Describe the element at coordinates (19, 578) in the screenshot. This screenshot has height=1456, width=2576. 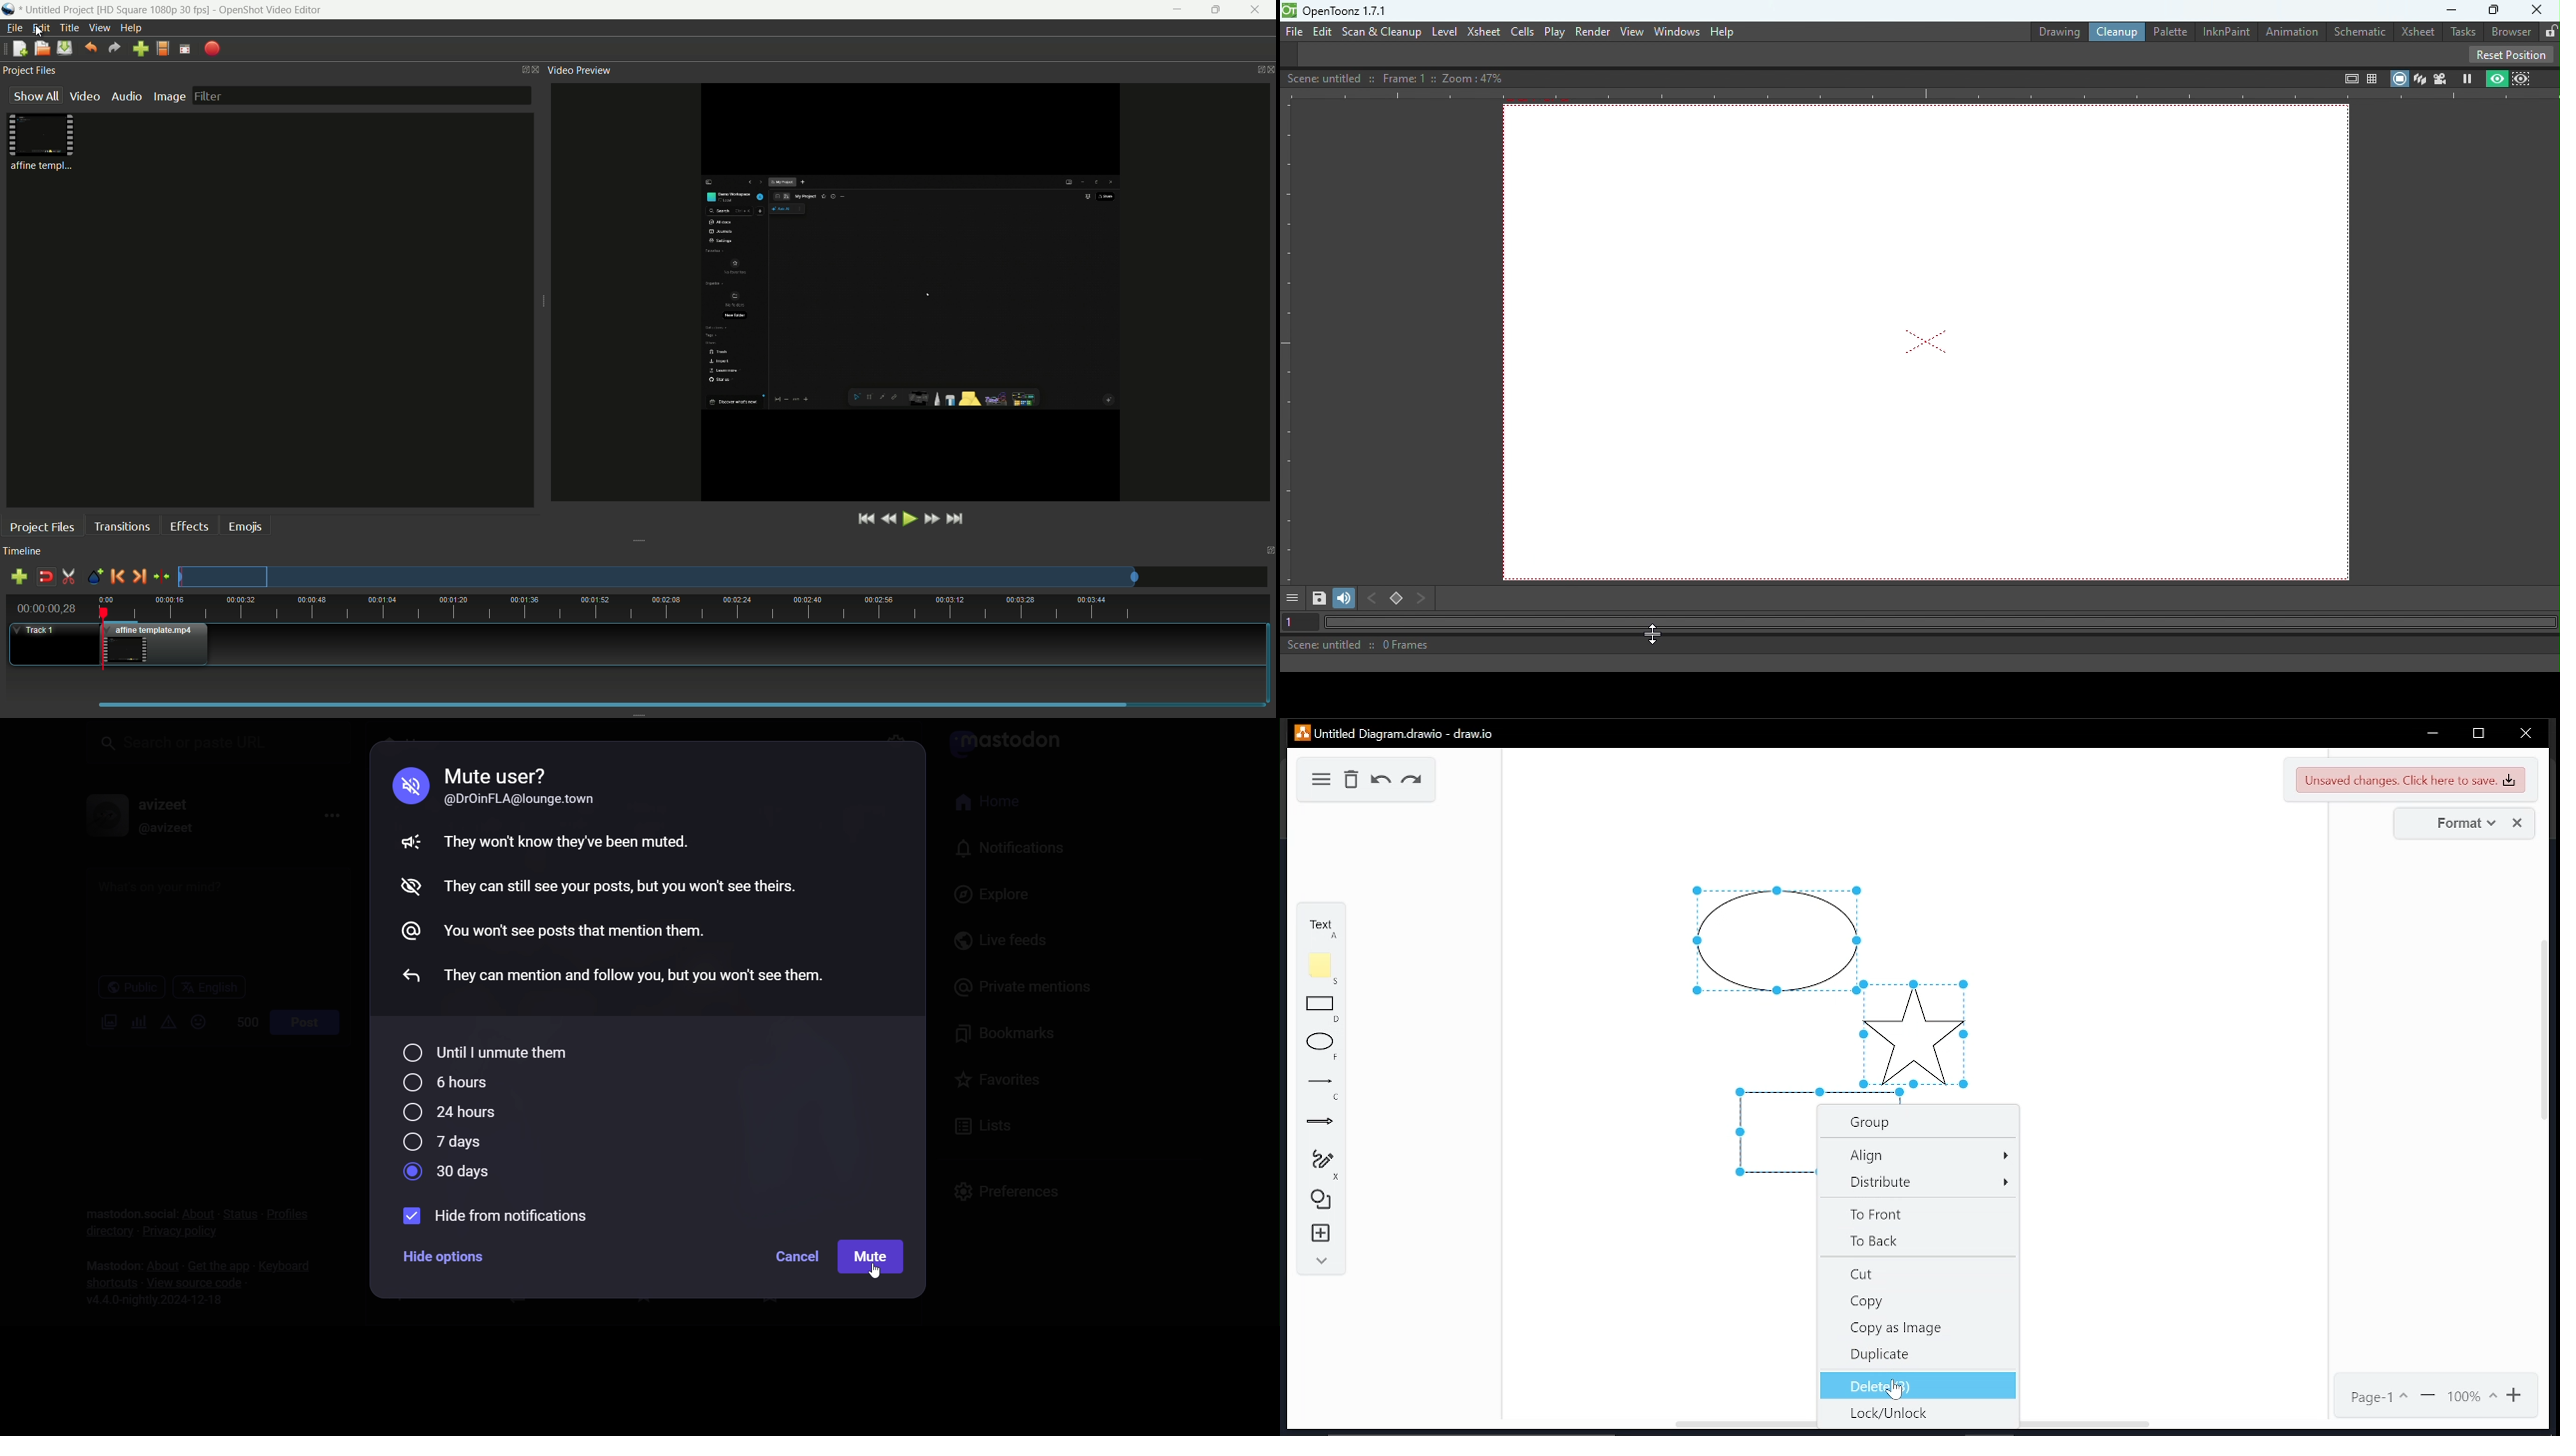
I see `add track` at that location.